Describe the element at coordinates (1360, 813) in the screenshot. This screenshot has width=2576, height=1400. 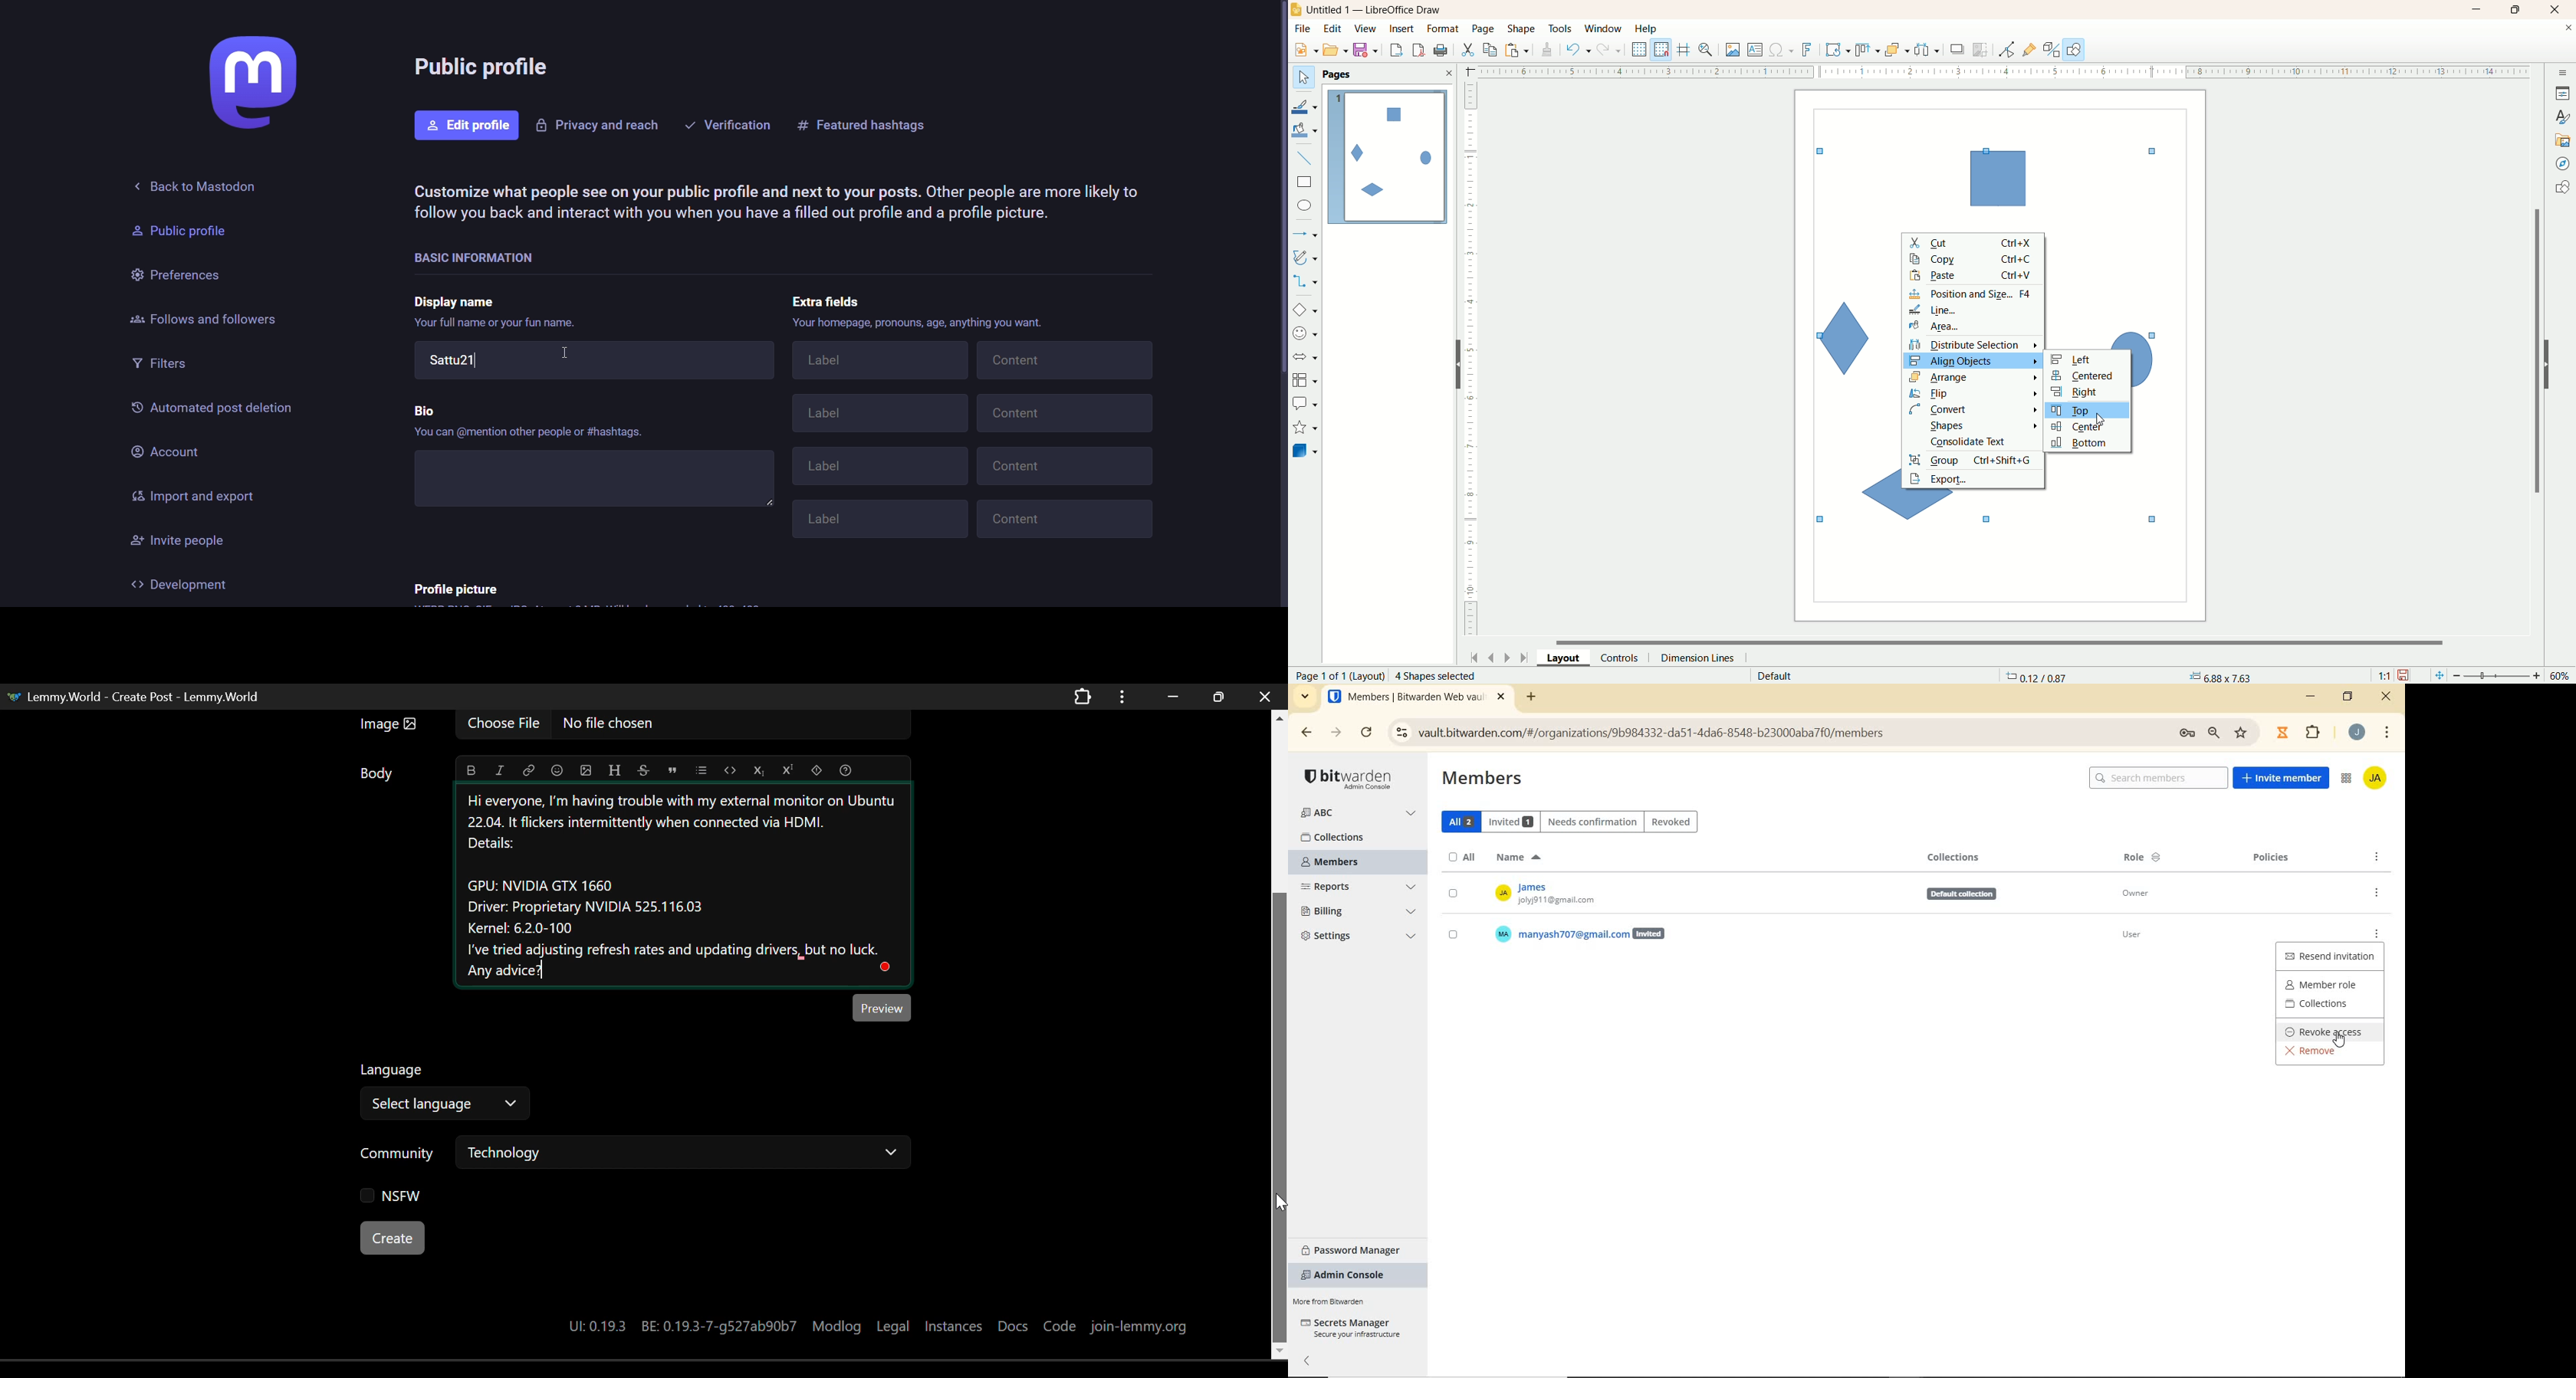
I see `ORGANIZATION NAME` at that location.